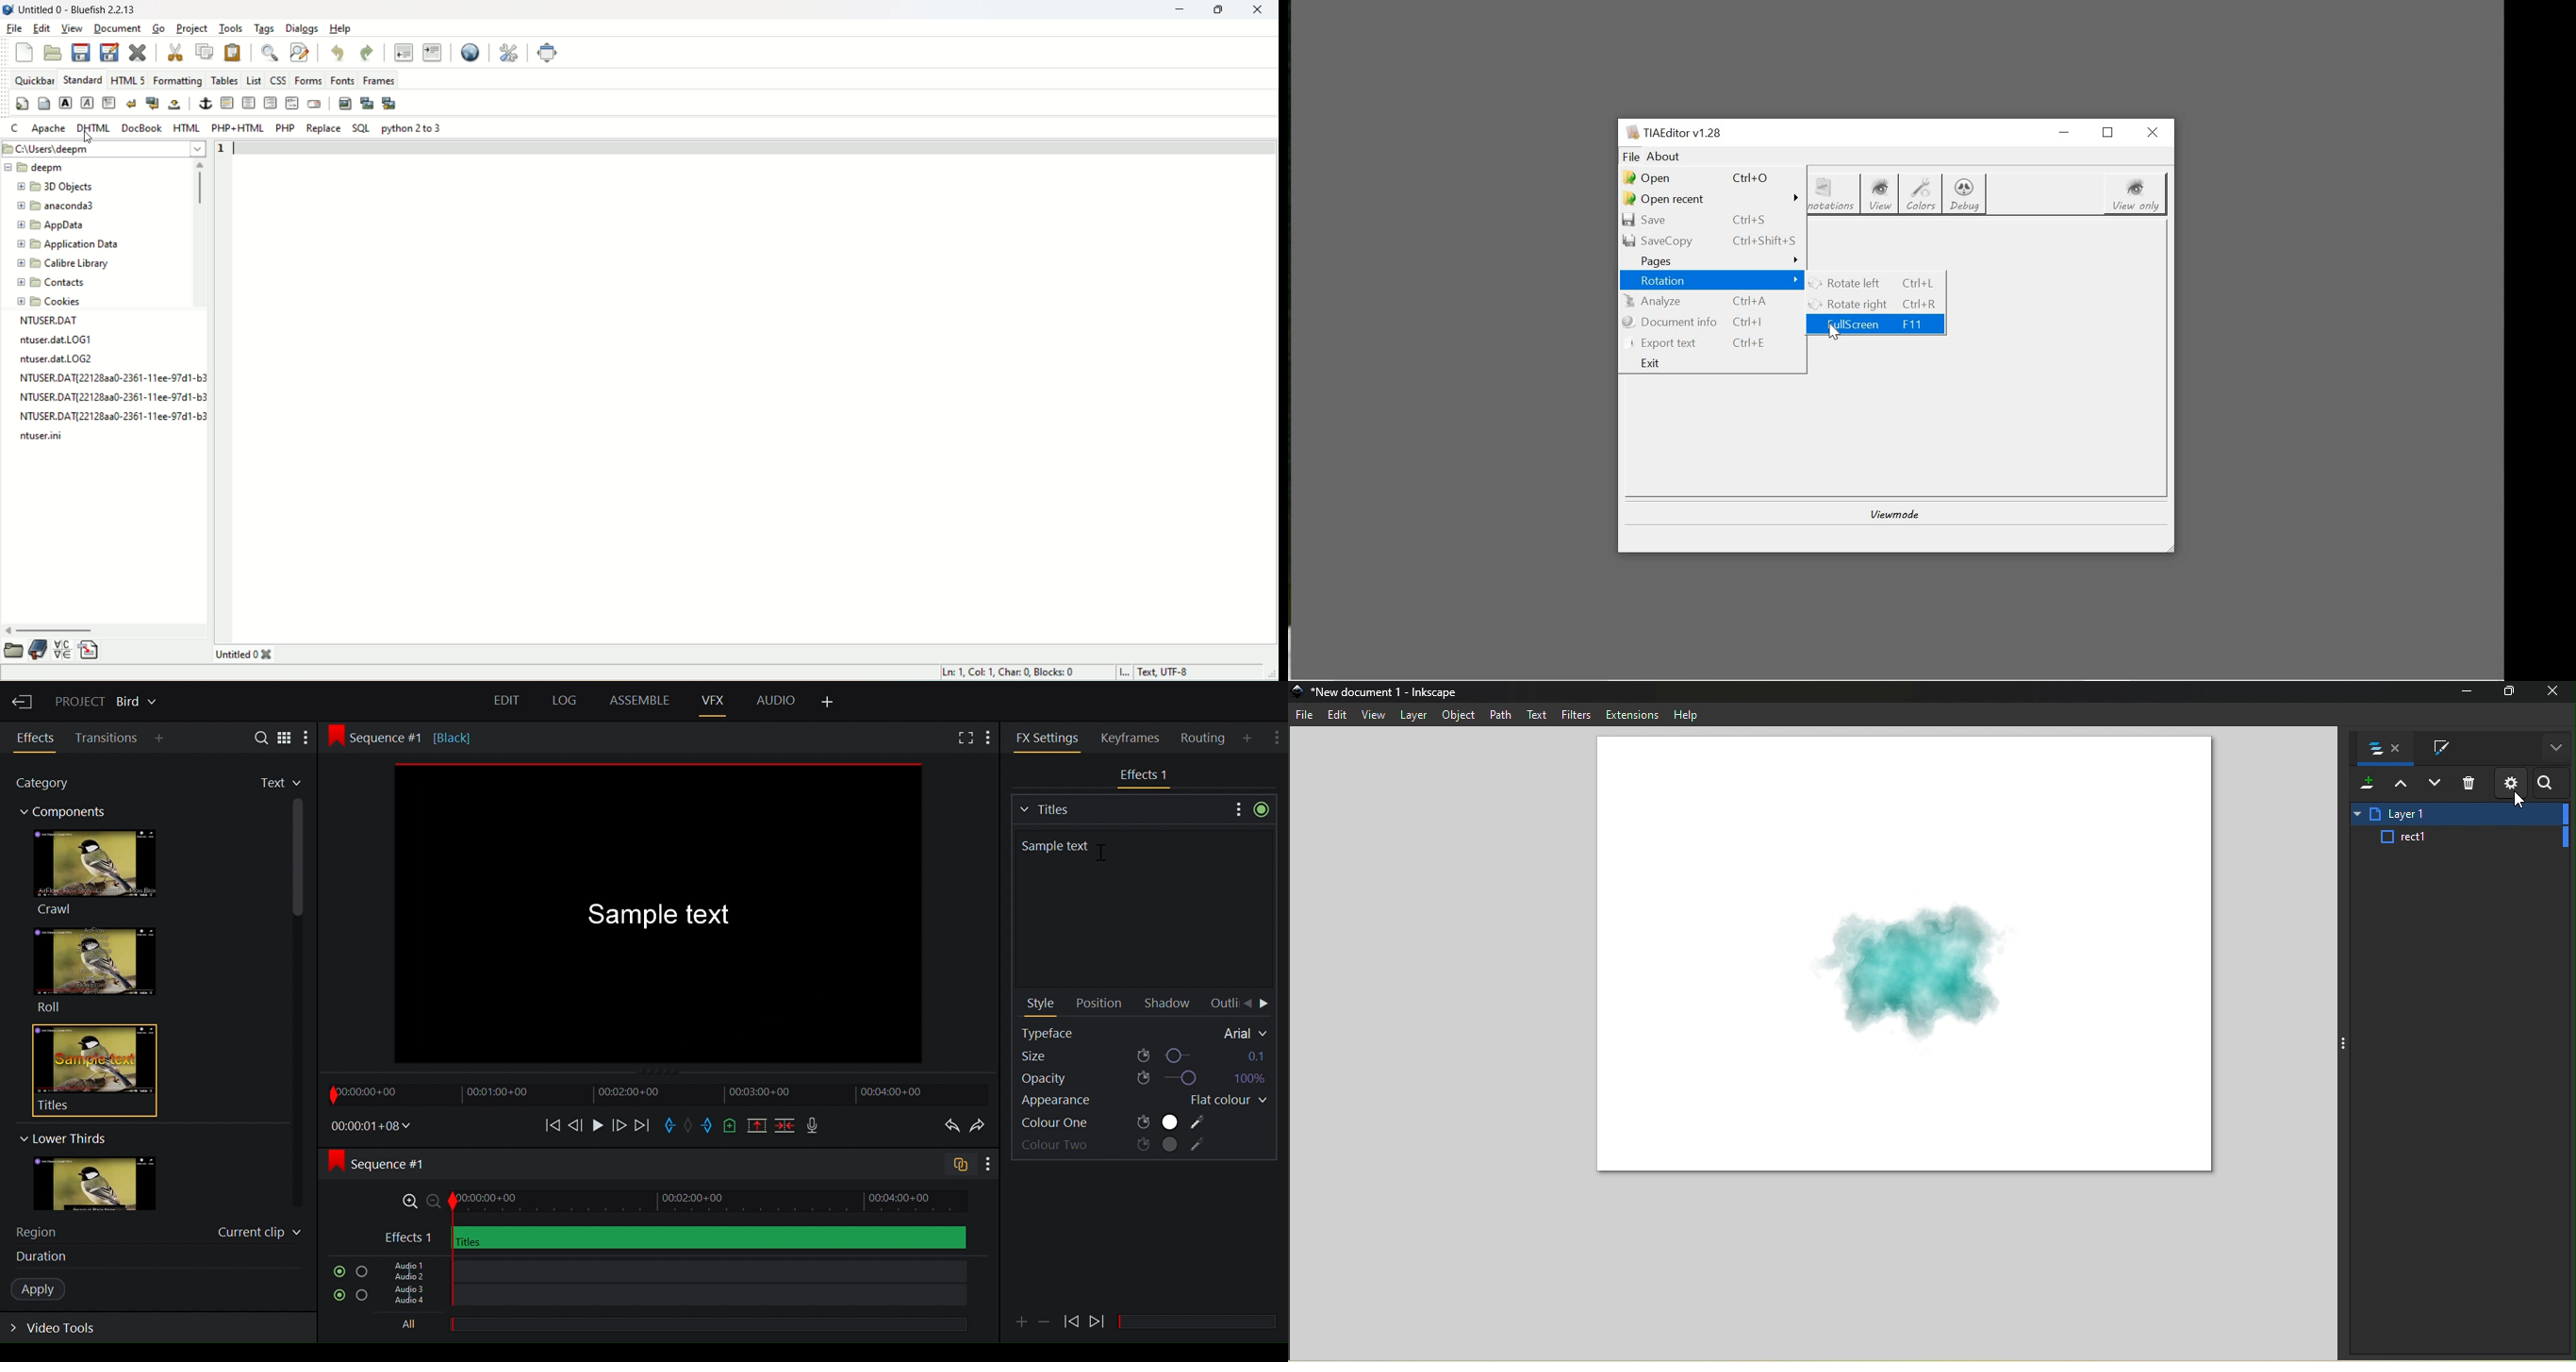 This screenshot has height=1372, width=2576. I want to click on replace, so click(322, 128).